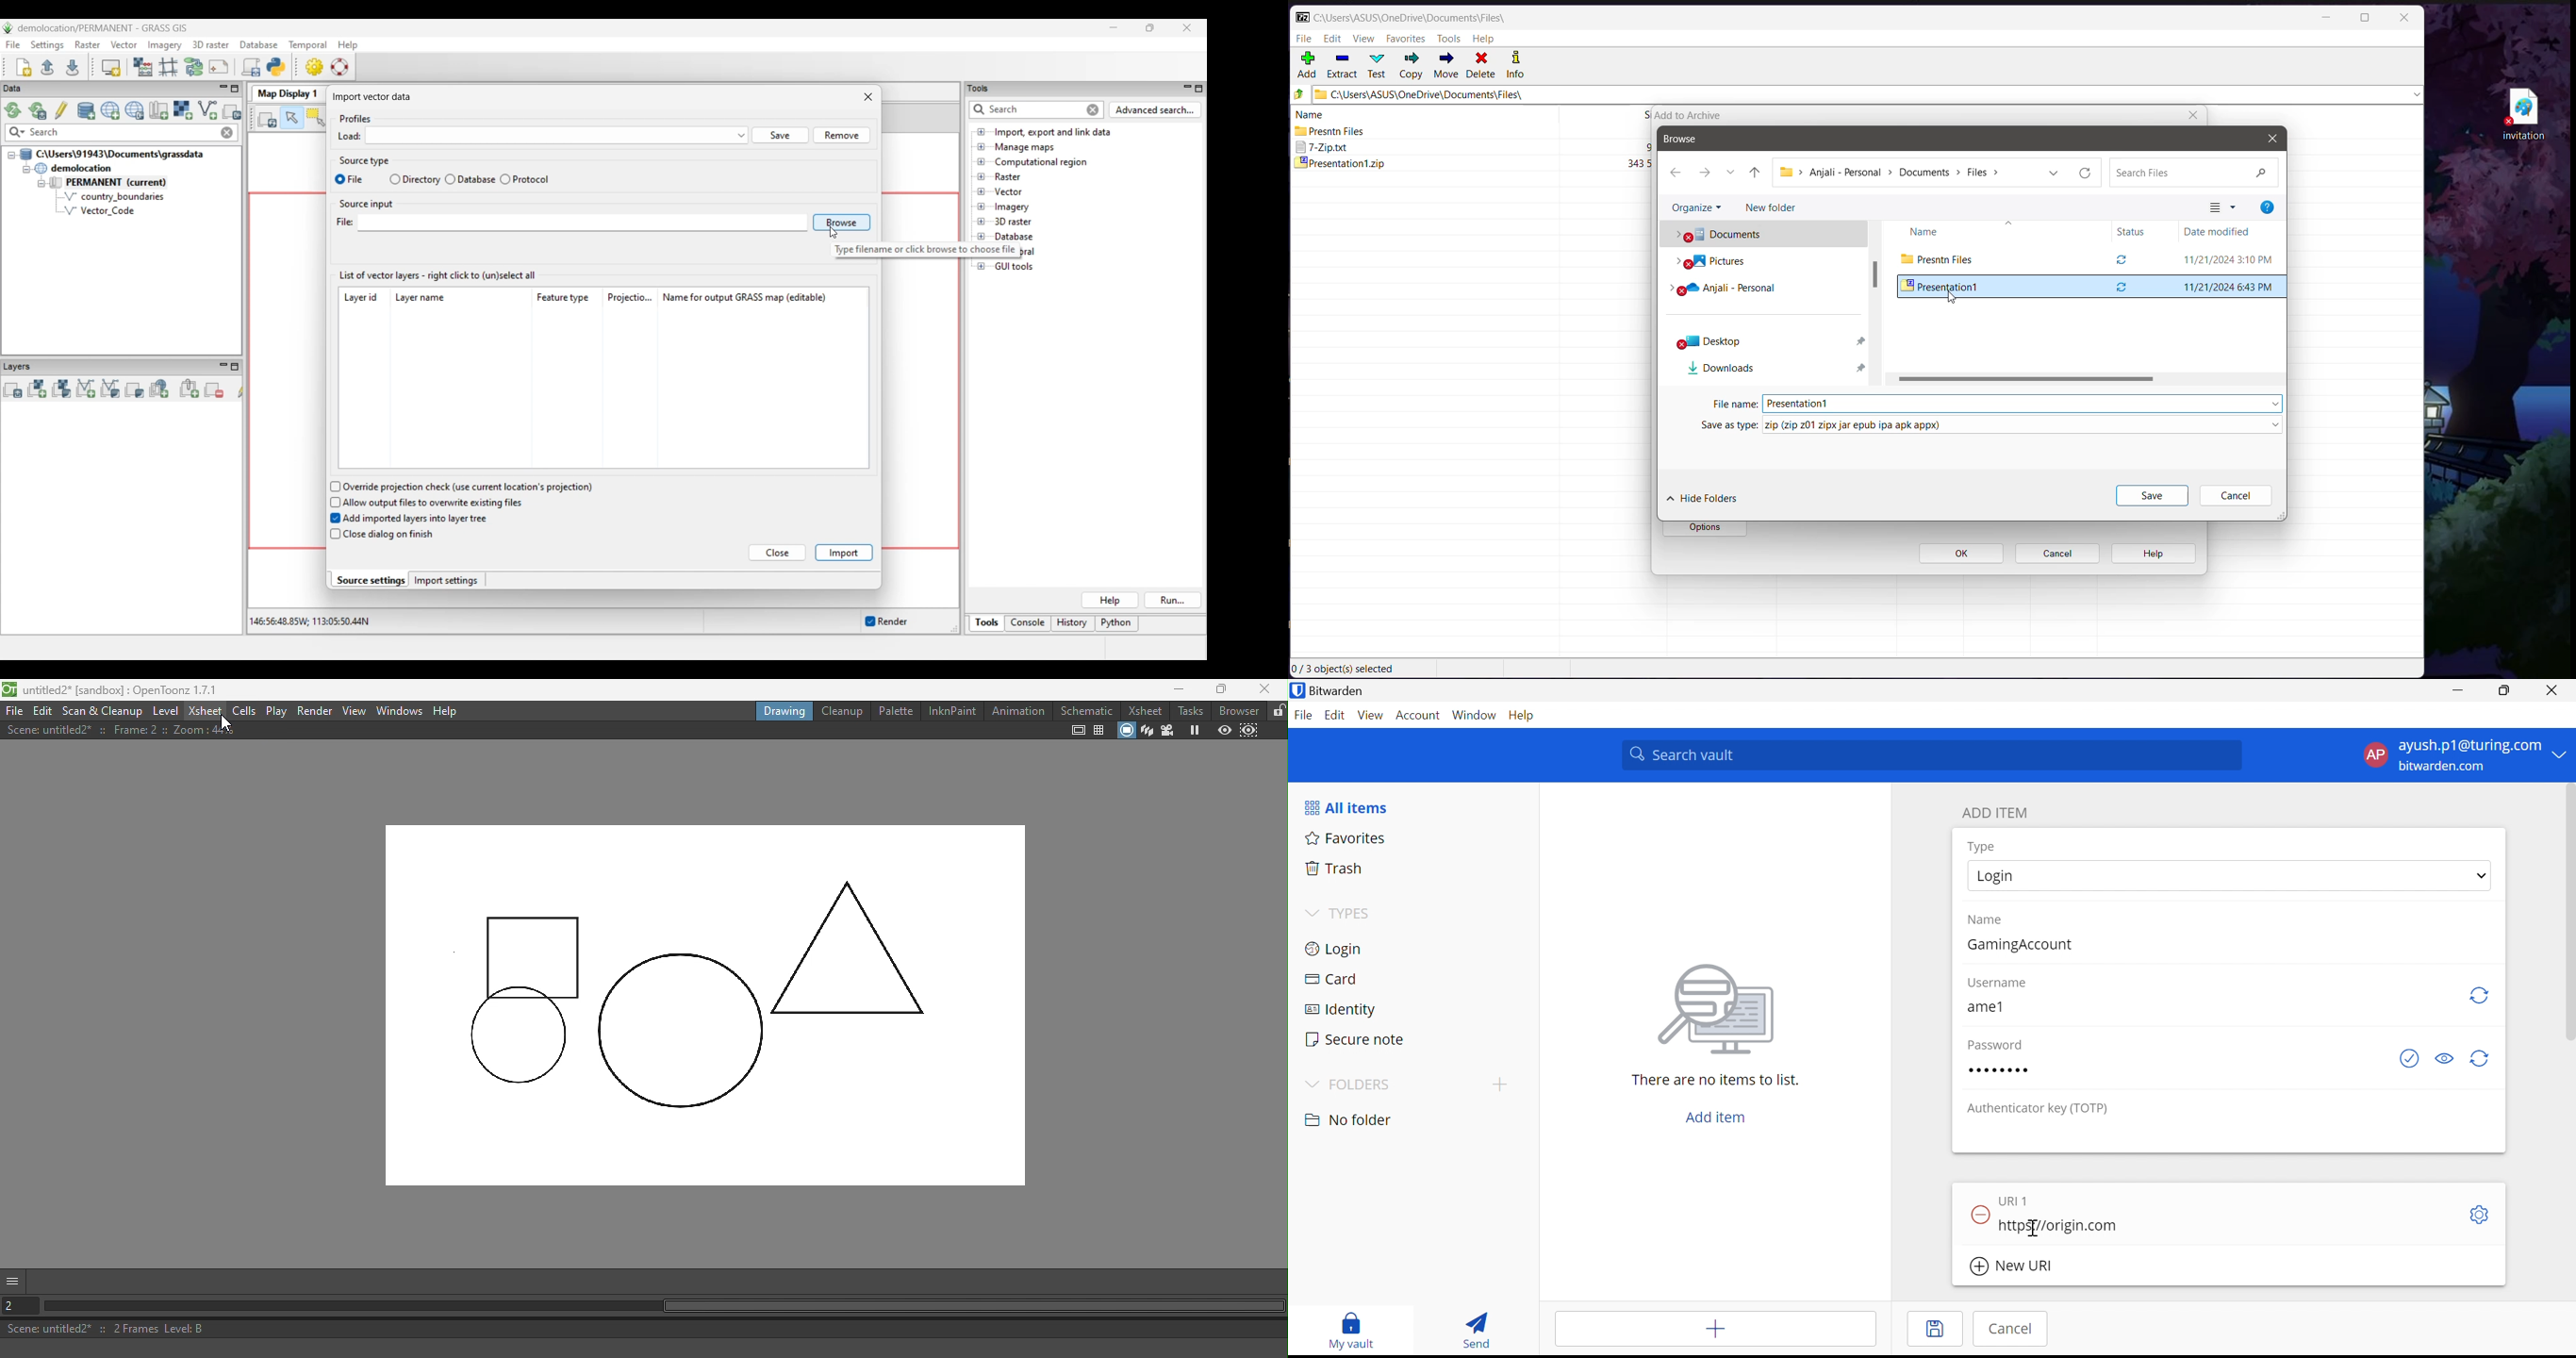 The height and width of the screenshot is (1372, 2576). Describe the element at coordinates (2235, 497) in the screenshot. I see `Cancel` at that location.